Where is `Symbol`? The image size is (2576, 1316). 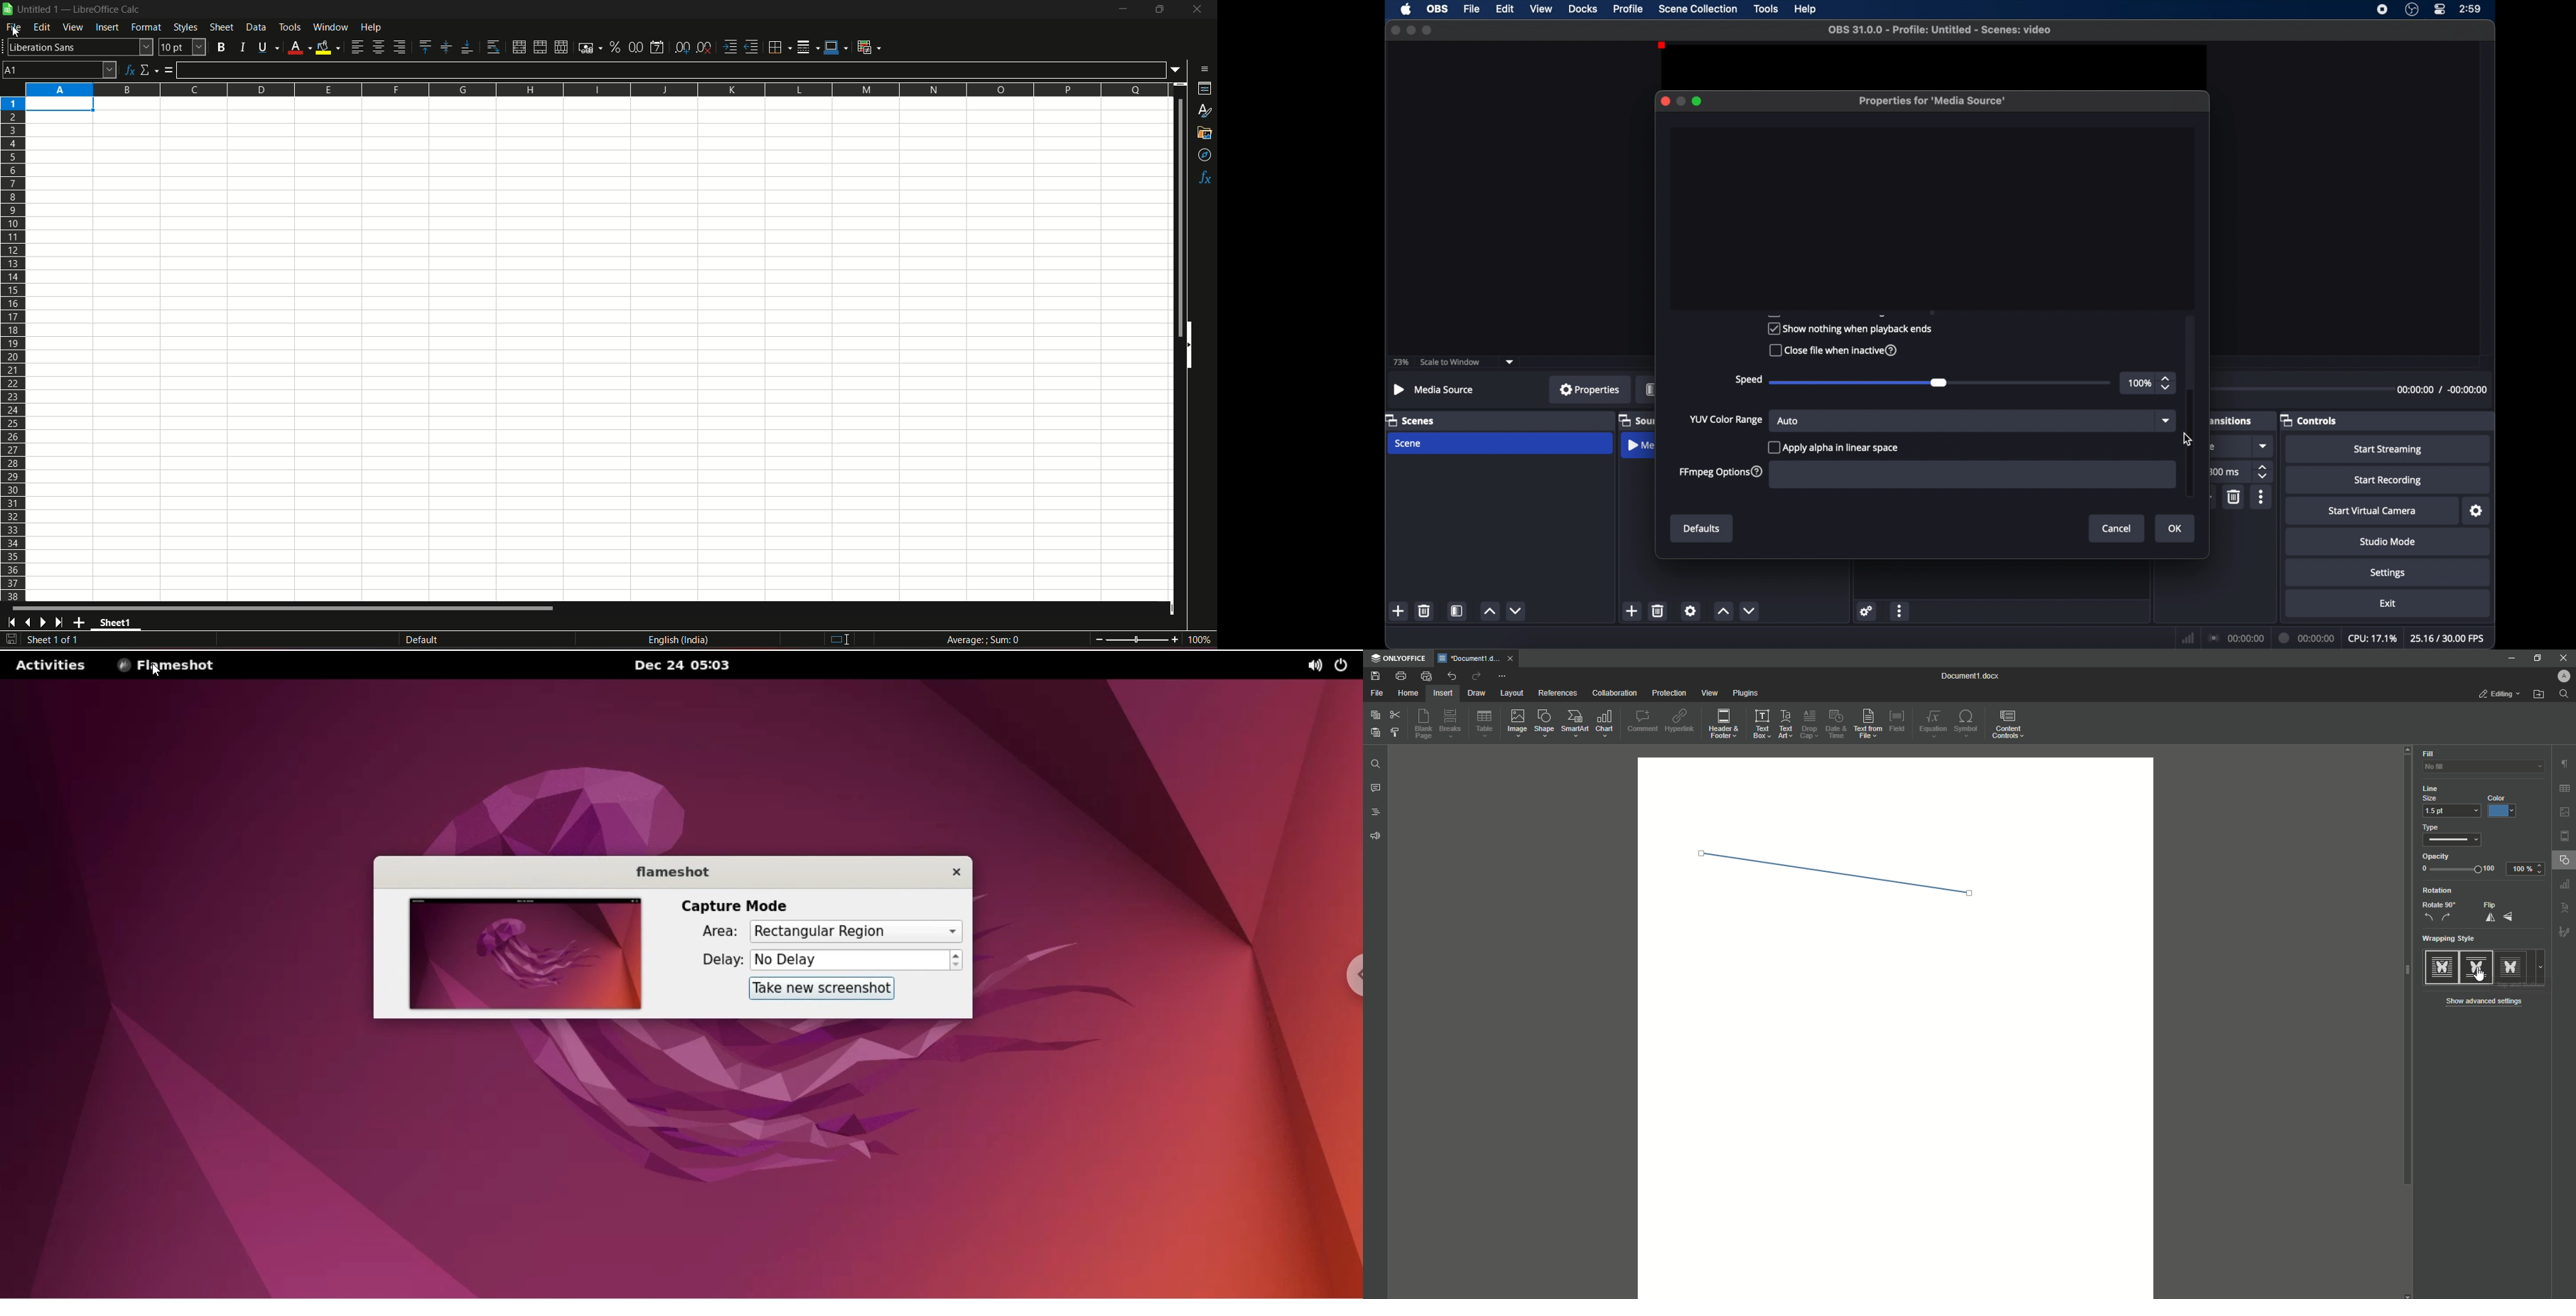
Symbol is located at coordinates (1968, 725).